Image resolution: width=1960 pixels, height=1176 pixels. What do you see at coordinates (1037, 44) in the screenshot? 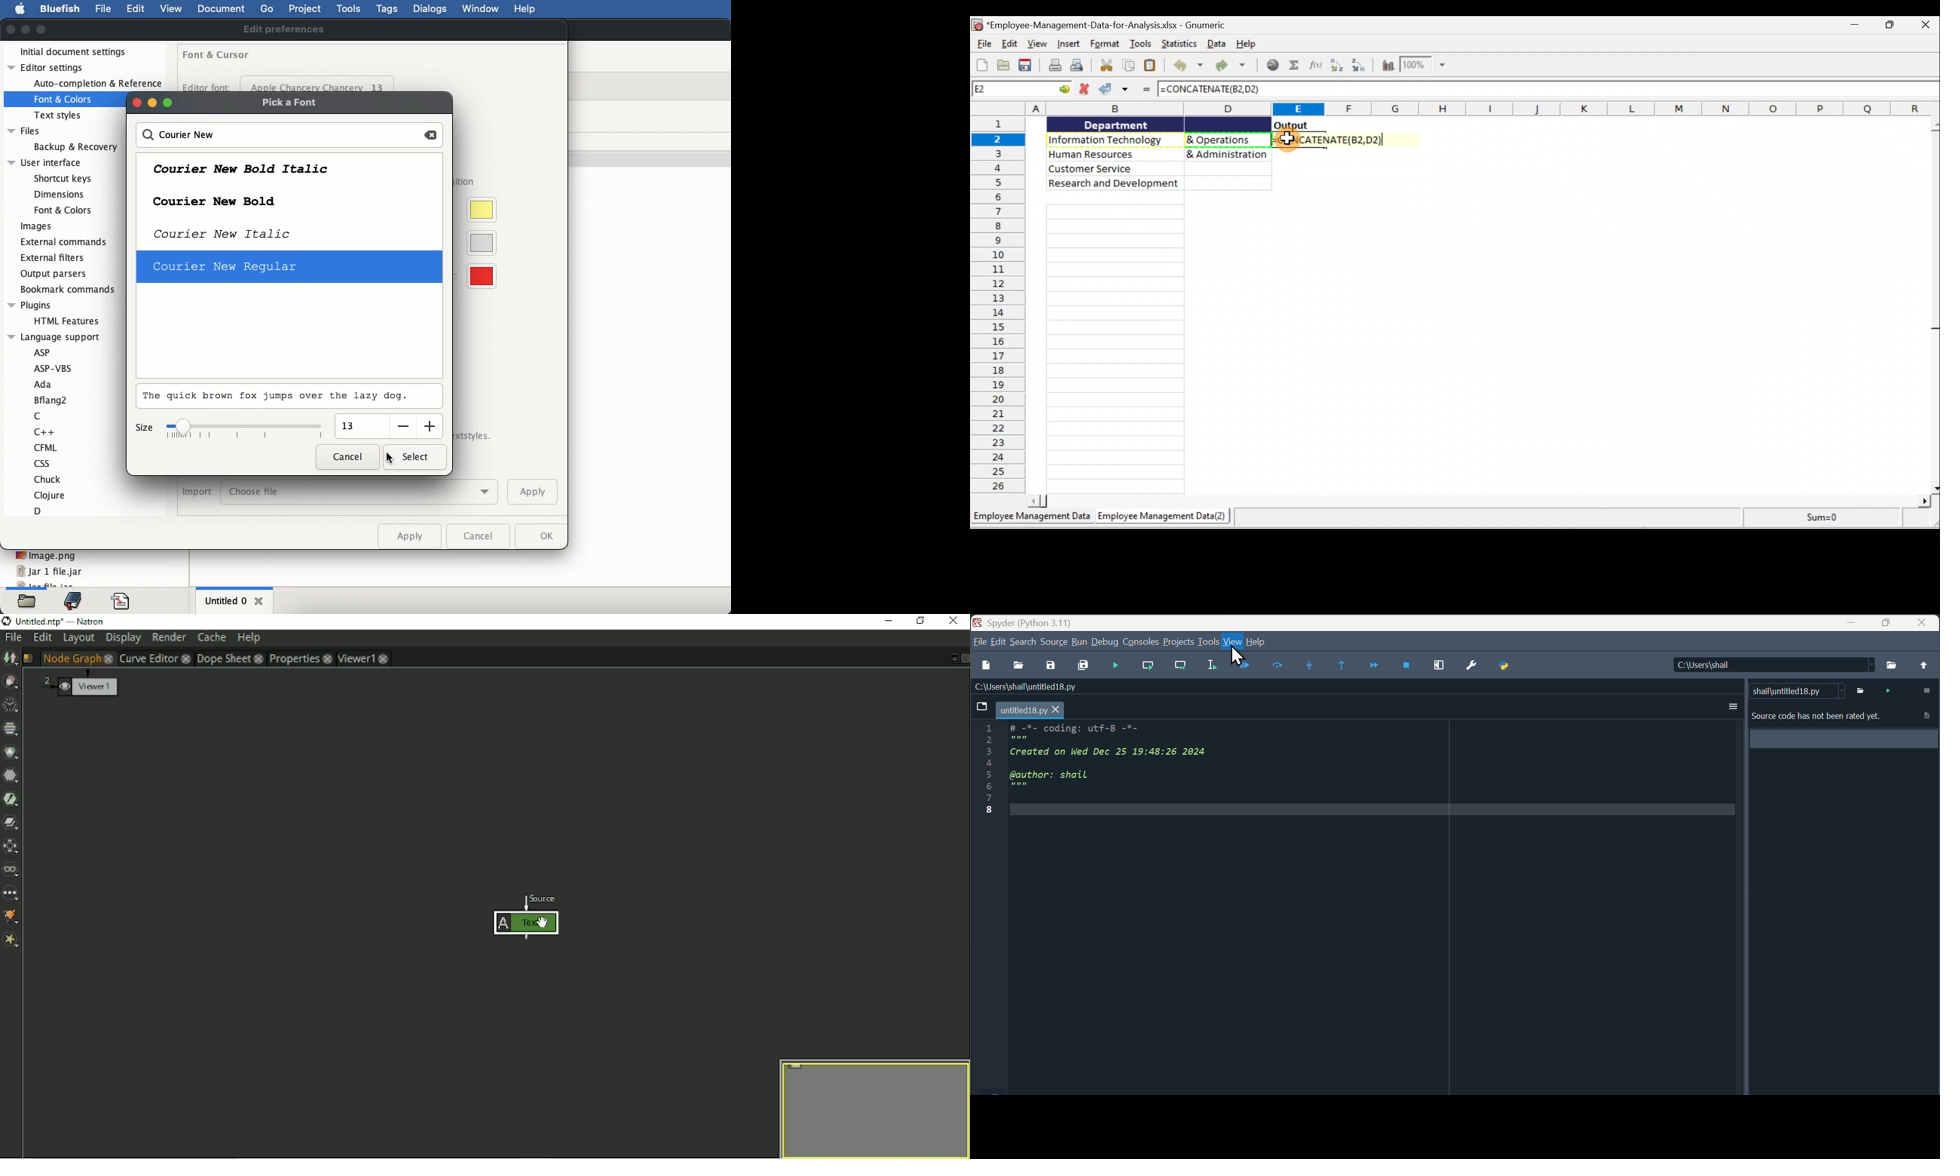
I see `View` at bounding box center [1037, 44].